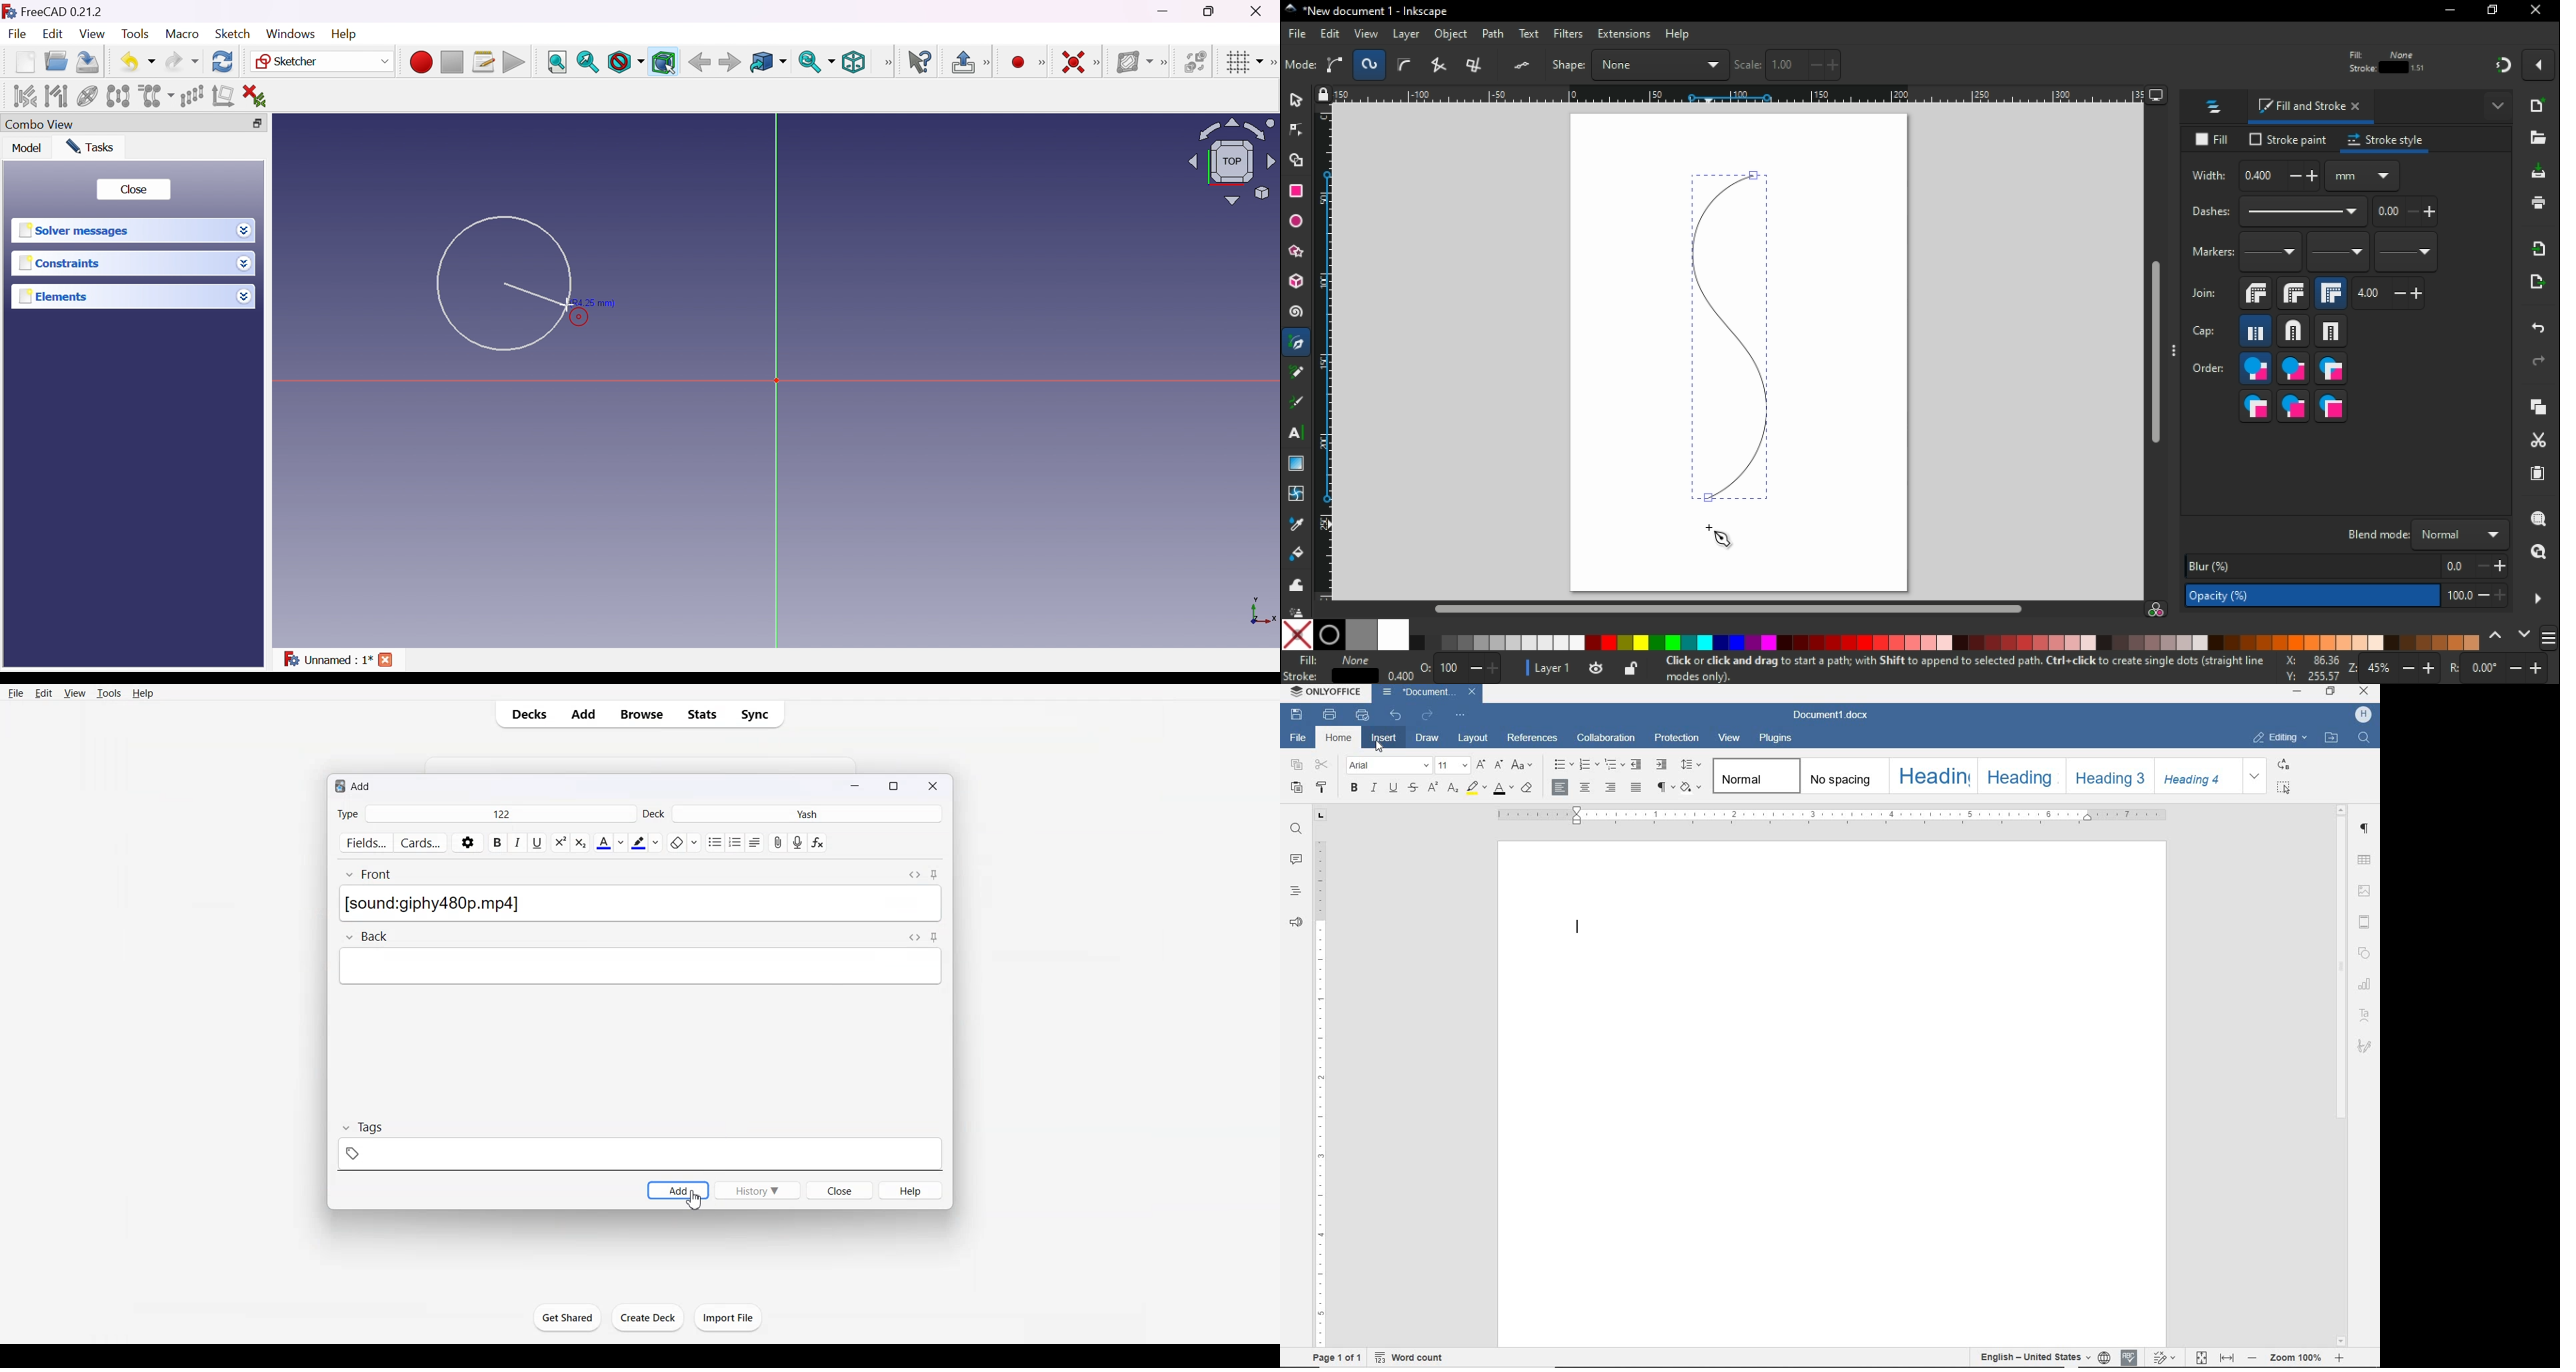 Image resolution: width=2576 pixels, height=1372 pixels. I want to click on Help, so click(911, 1191).